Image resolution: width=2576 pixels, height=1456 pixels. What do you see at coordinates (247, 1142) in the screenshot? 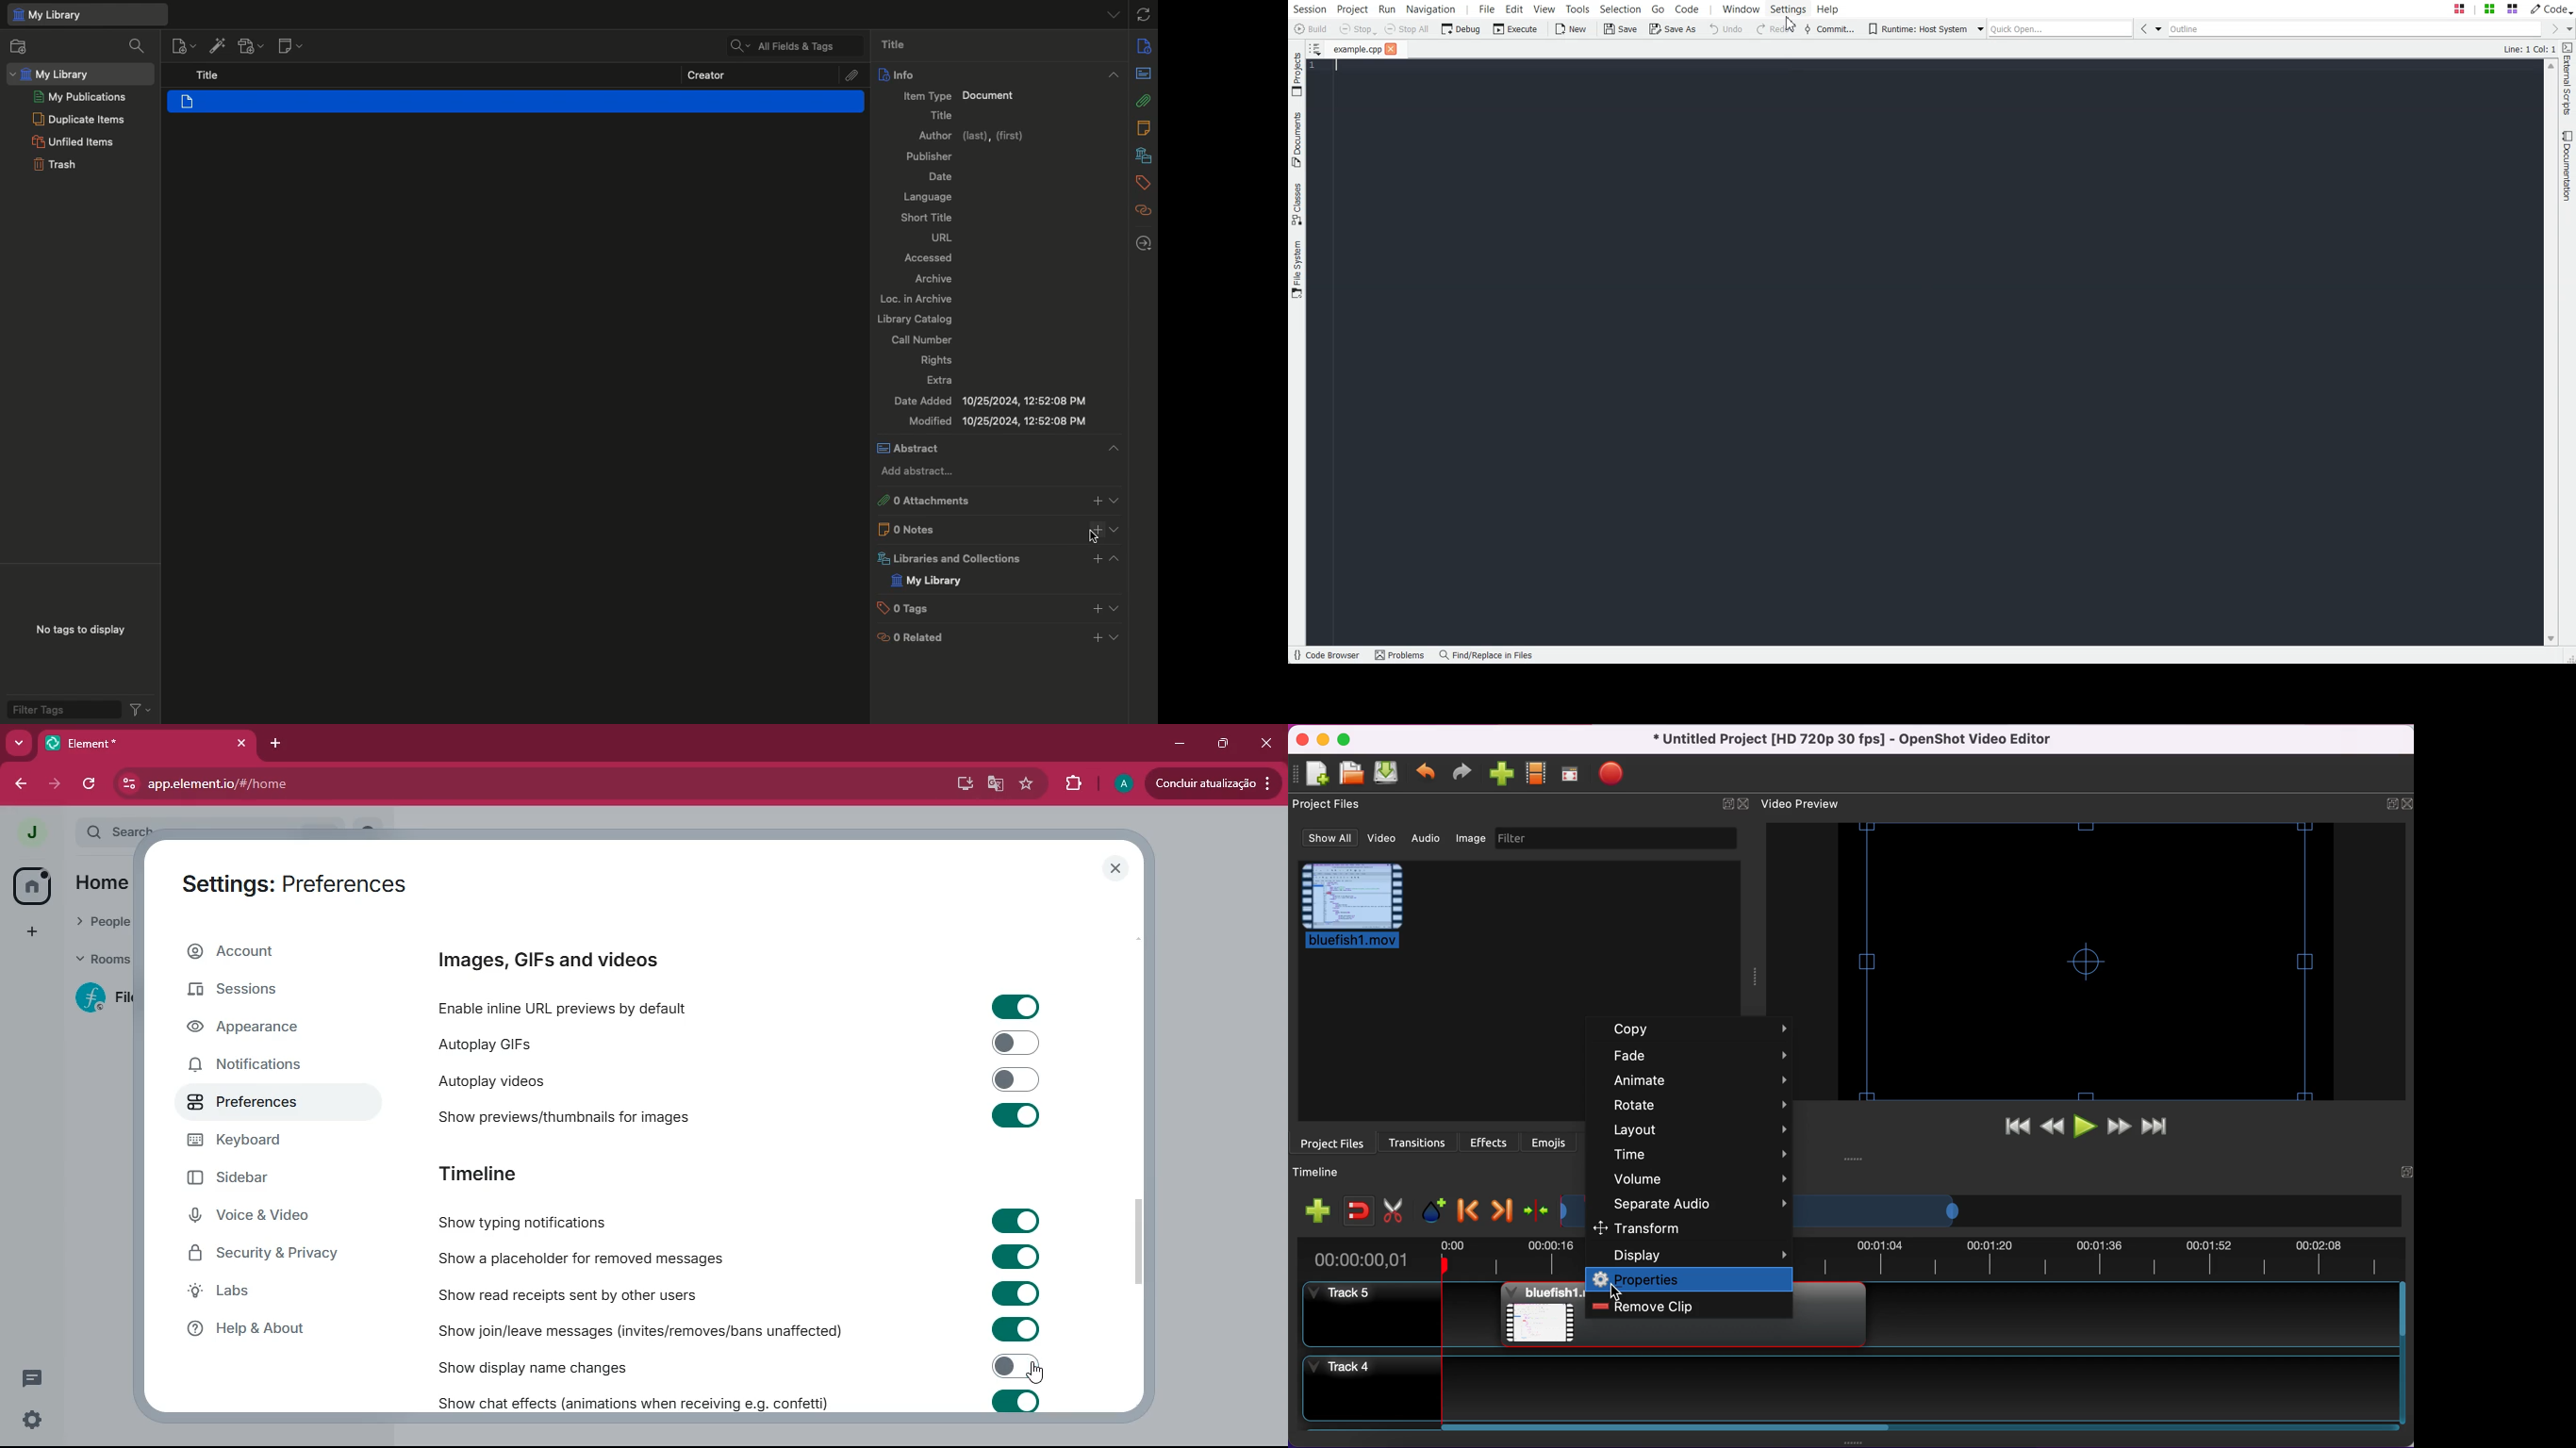
I see `keyboard` at bounding box center [247, 1142].